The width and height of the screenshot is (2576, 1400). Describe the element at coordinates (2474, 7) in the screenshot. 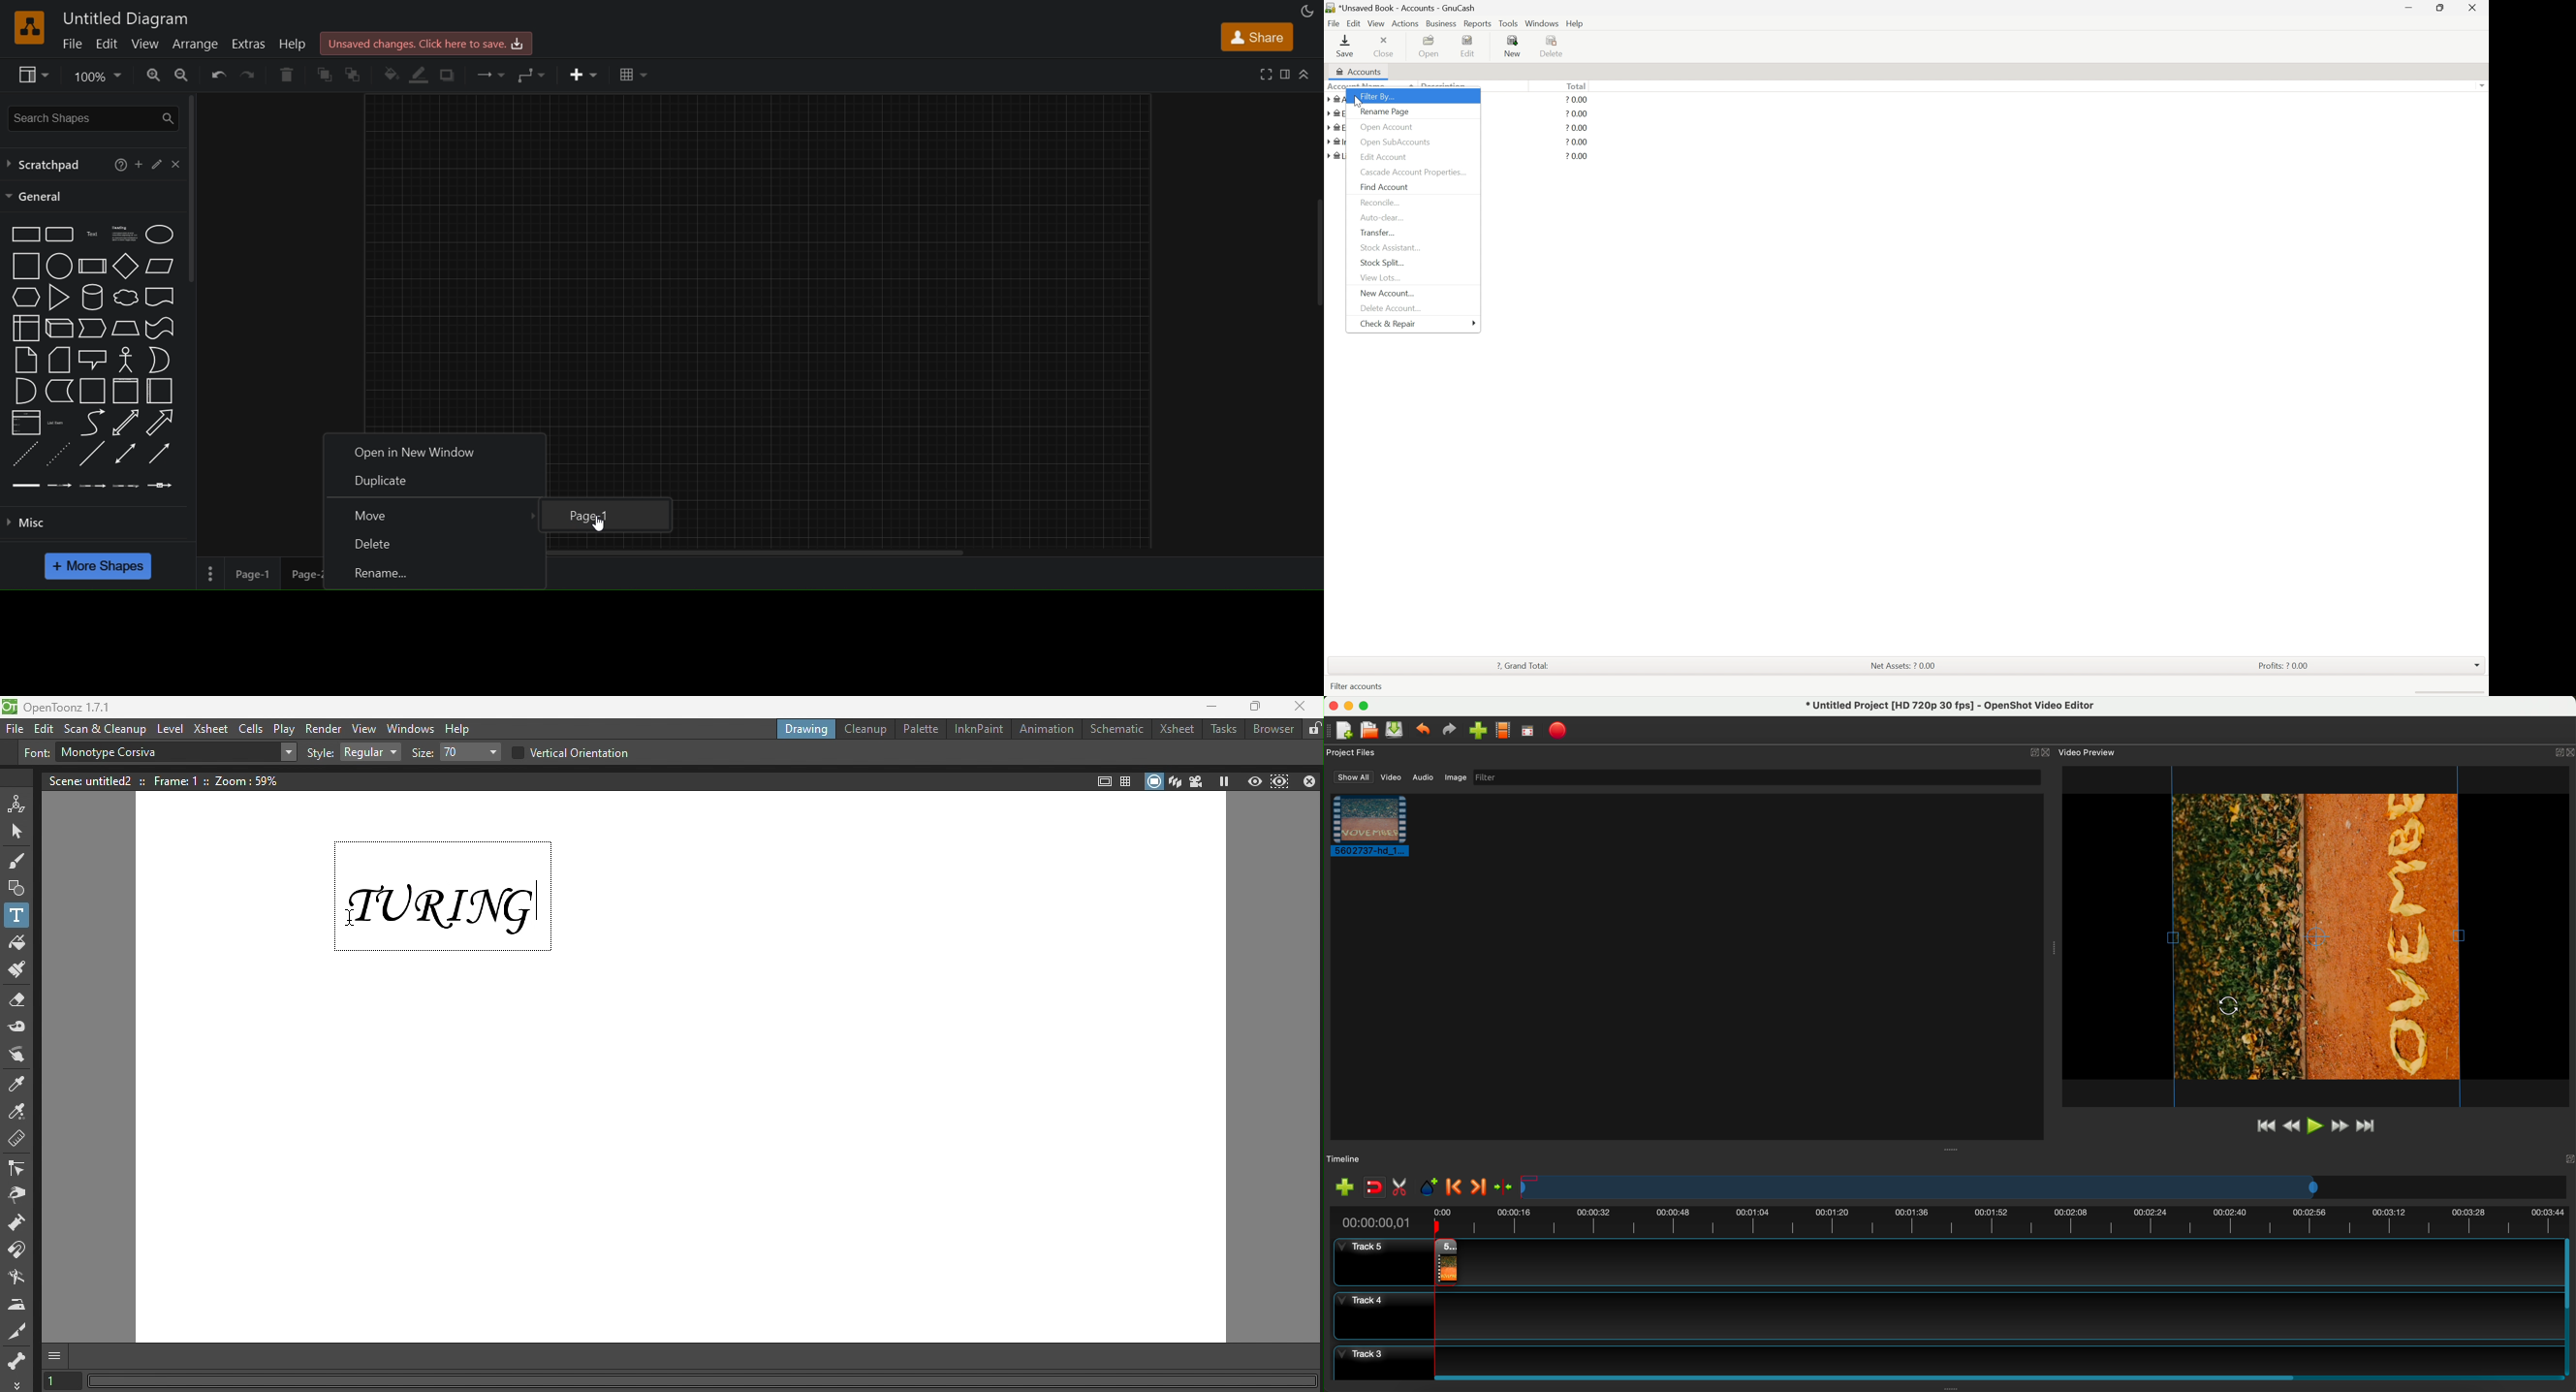

I see `close` at that location.